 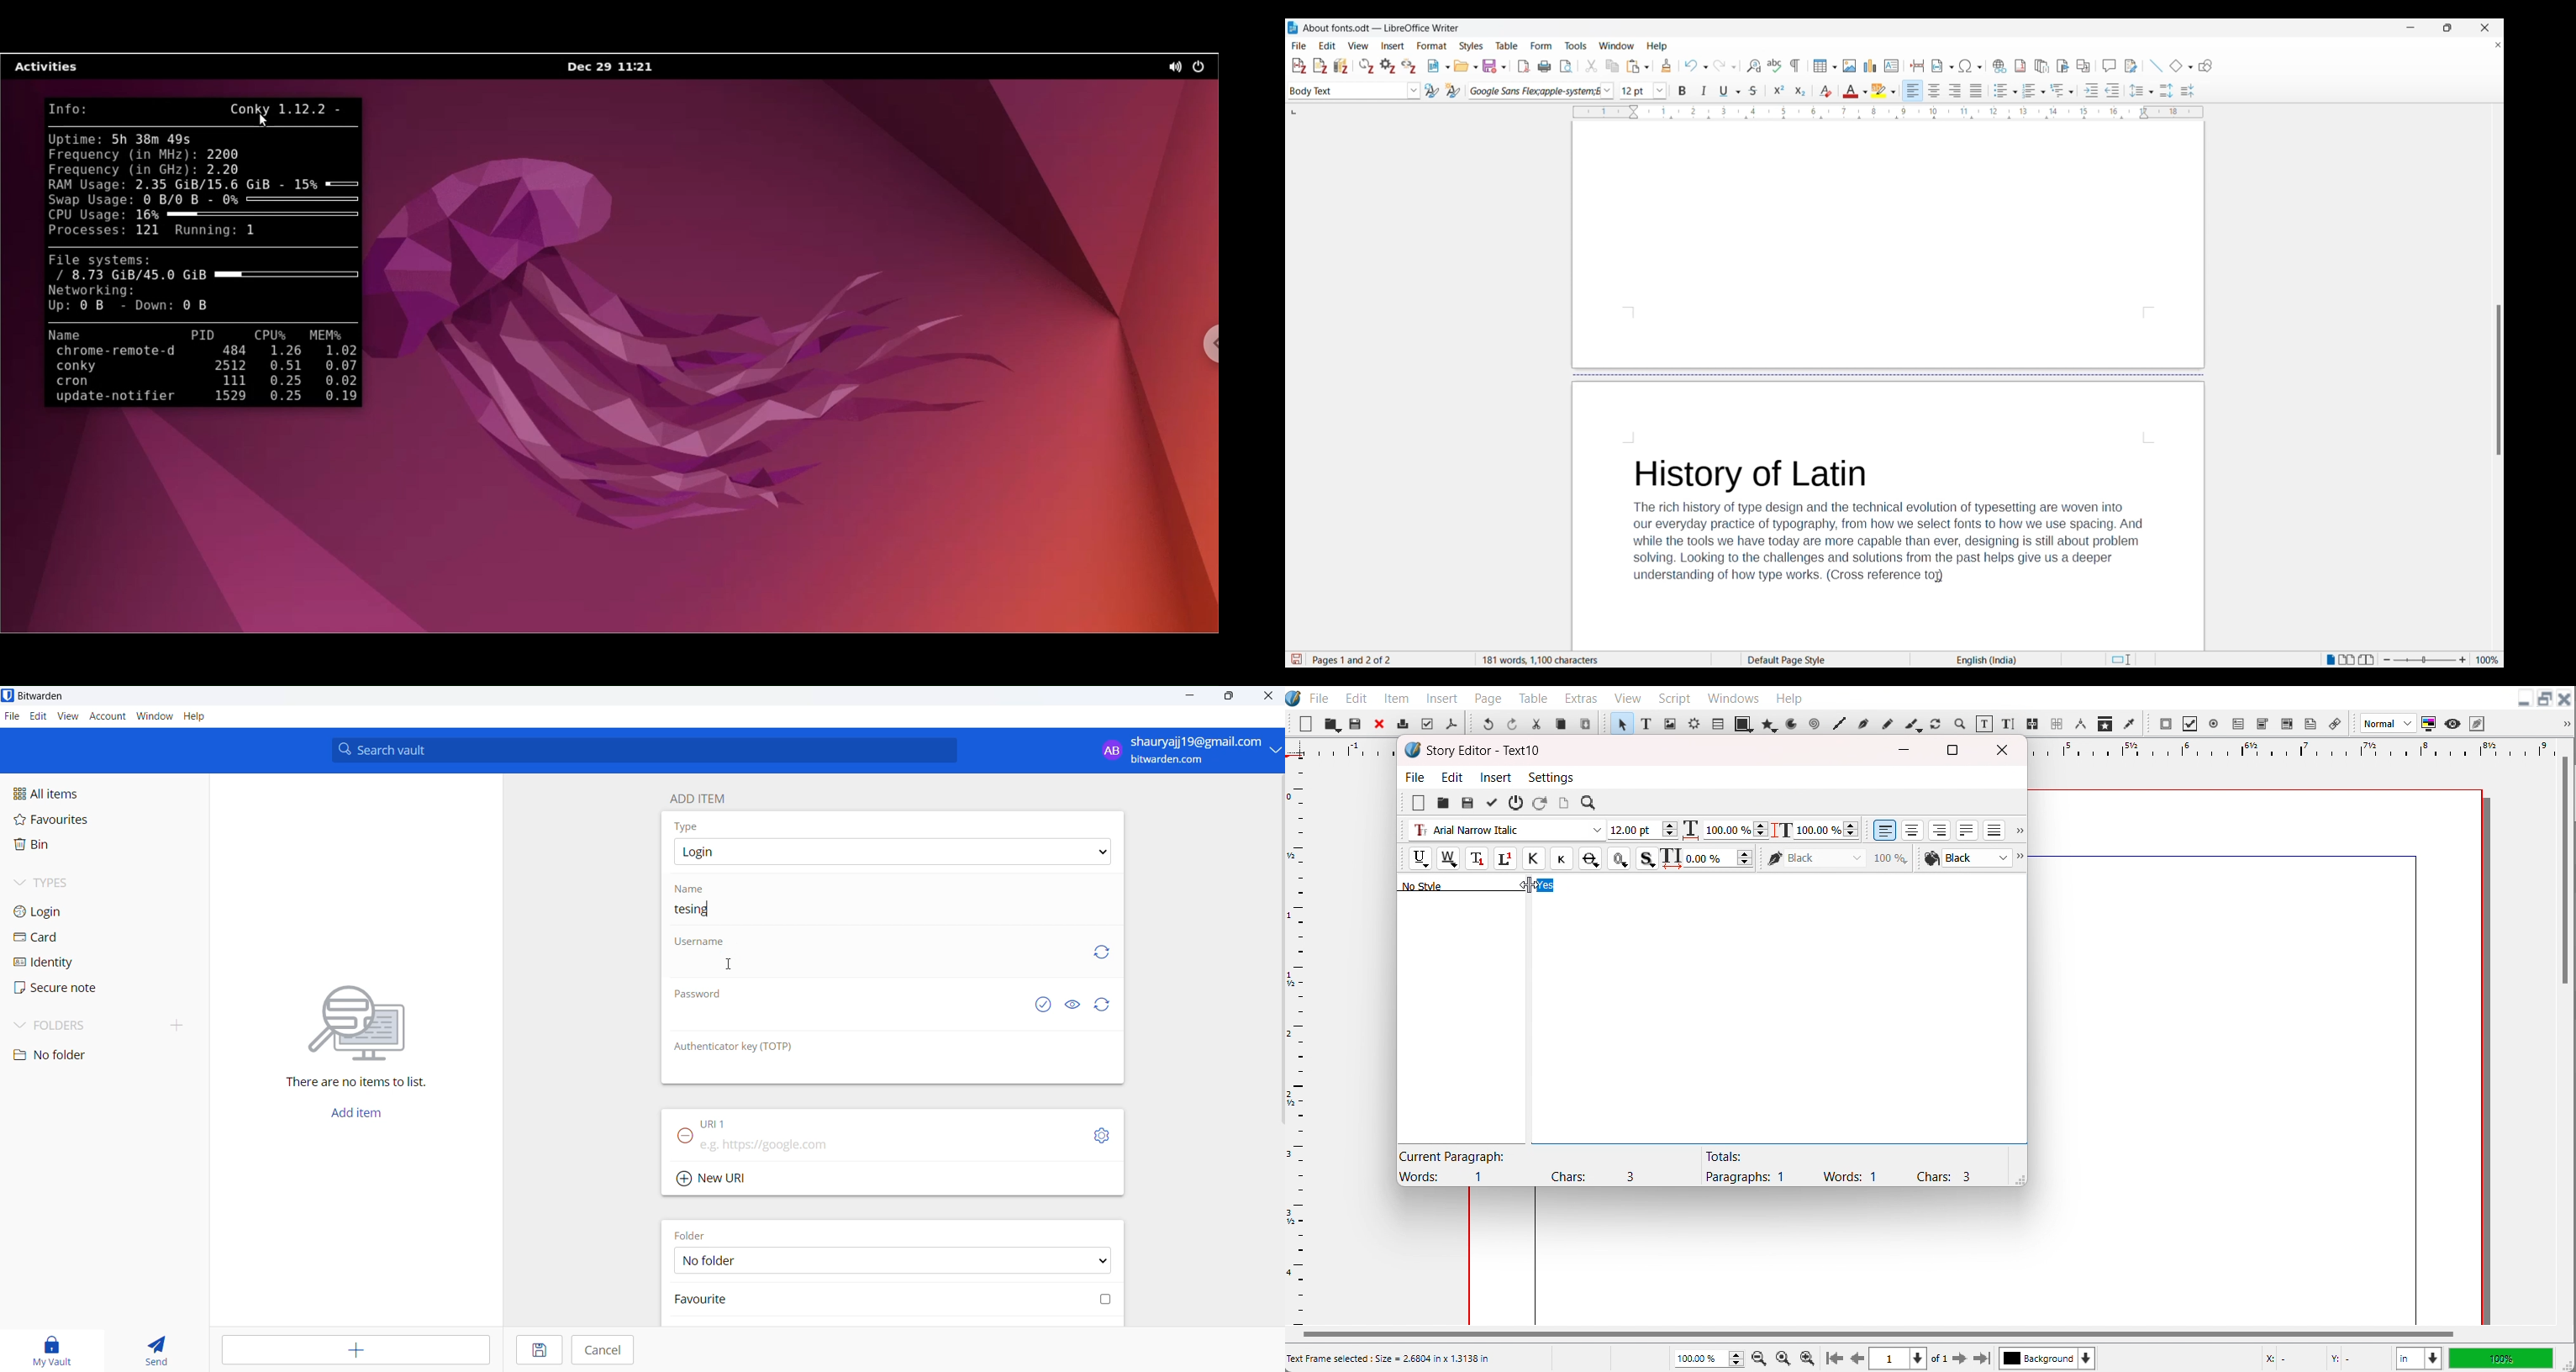 What do you see at coordinates (1857, 1359) in the screenshot?
I see `Go to previous page` at bounding box center [1857, 1359].